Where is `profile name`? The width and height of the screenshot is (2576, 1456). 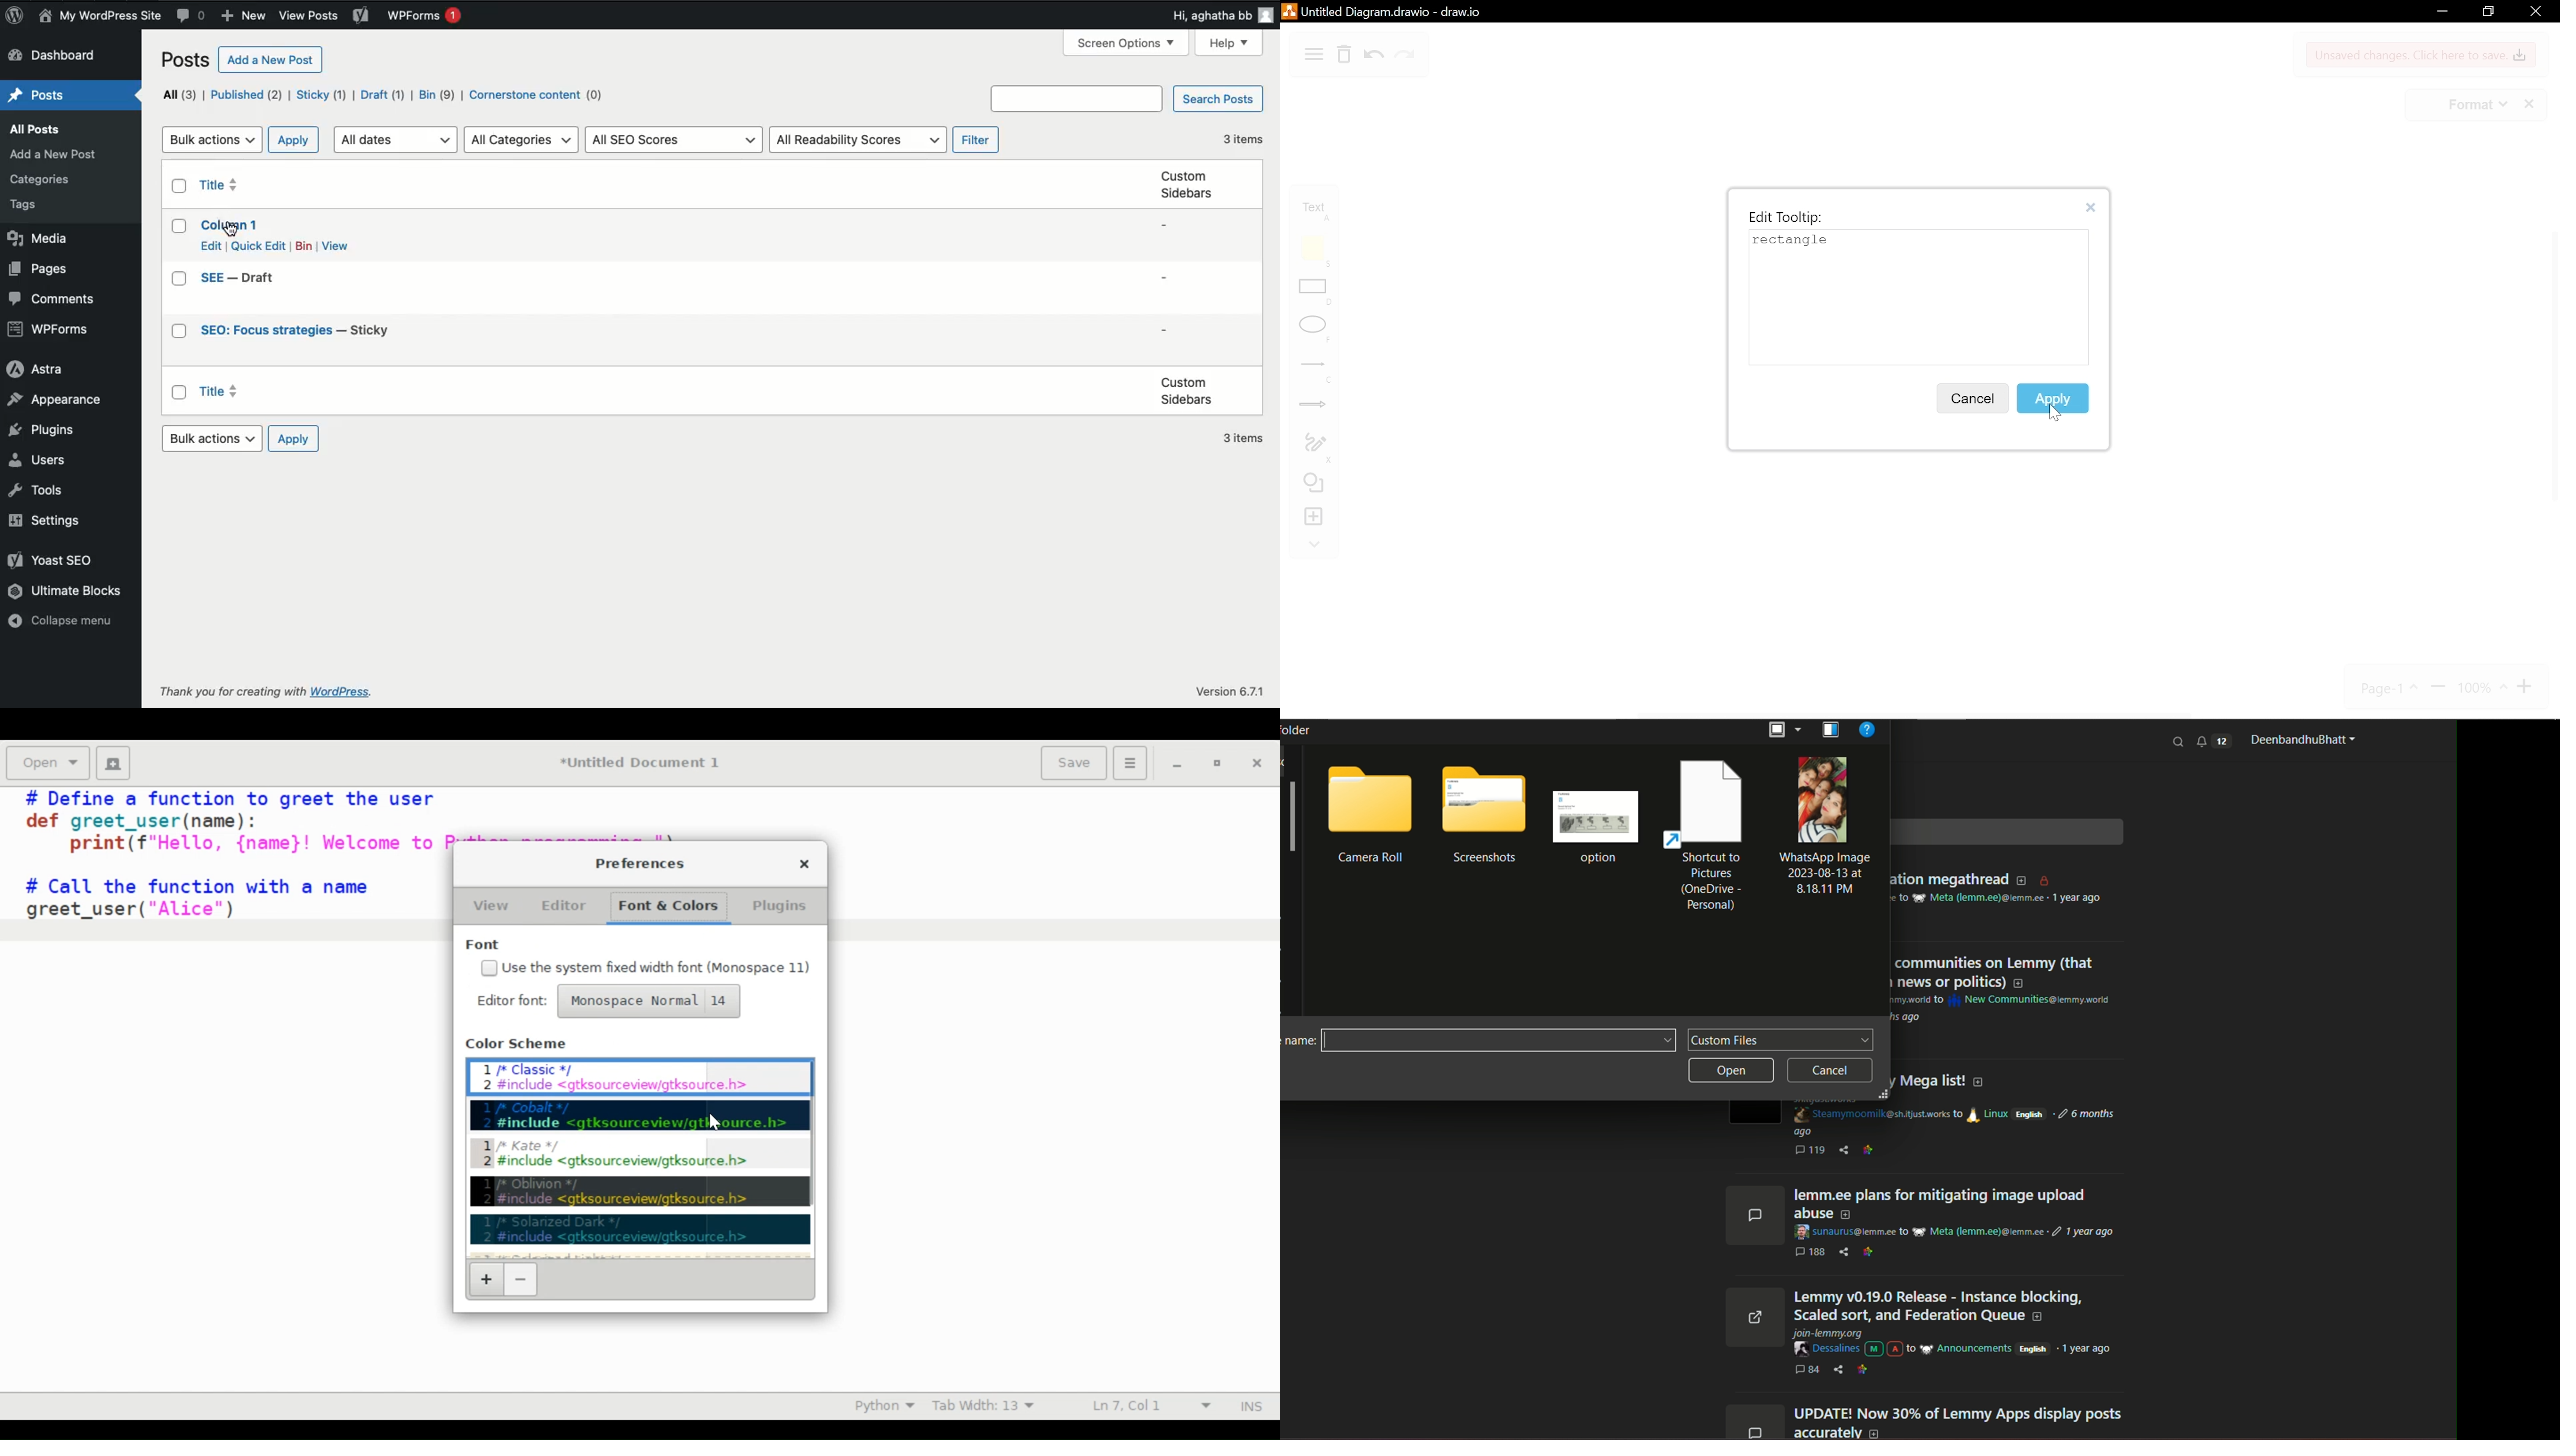
profile name is located at coordinates (2301, 740).